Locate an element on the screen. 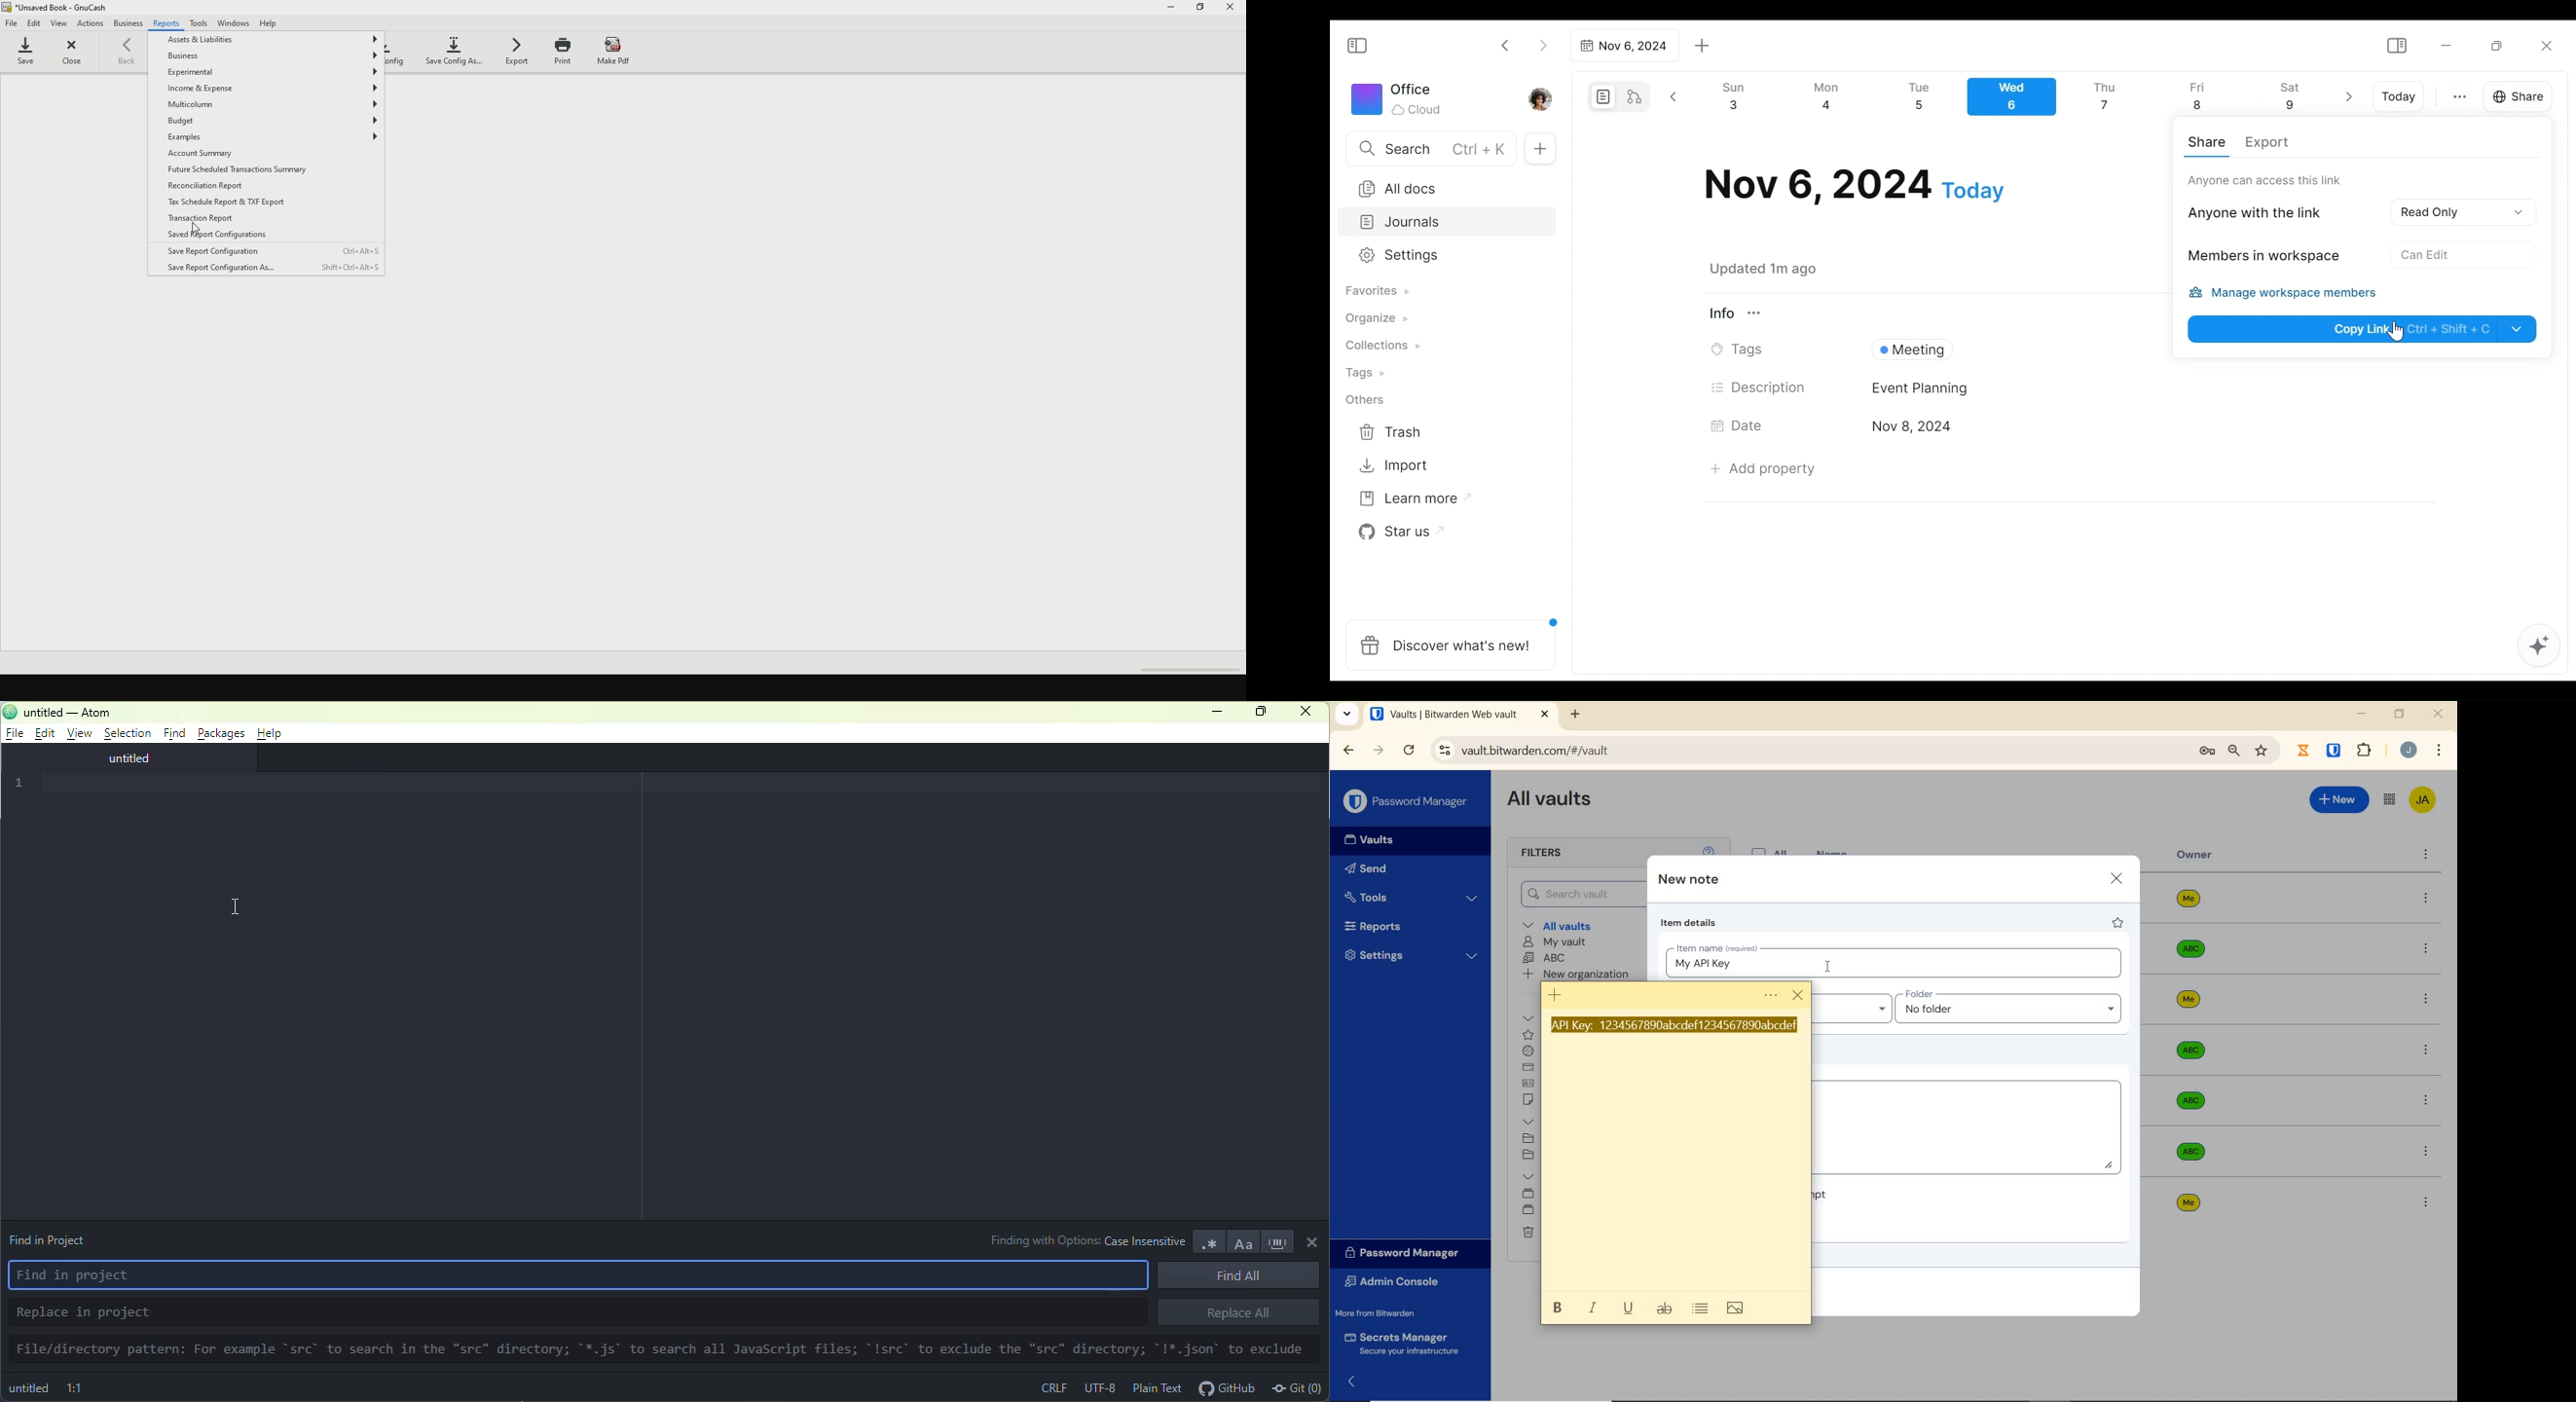 The width and height of the screenshot is (2576, 1428). Tags is located at coordinates (1367, 375).